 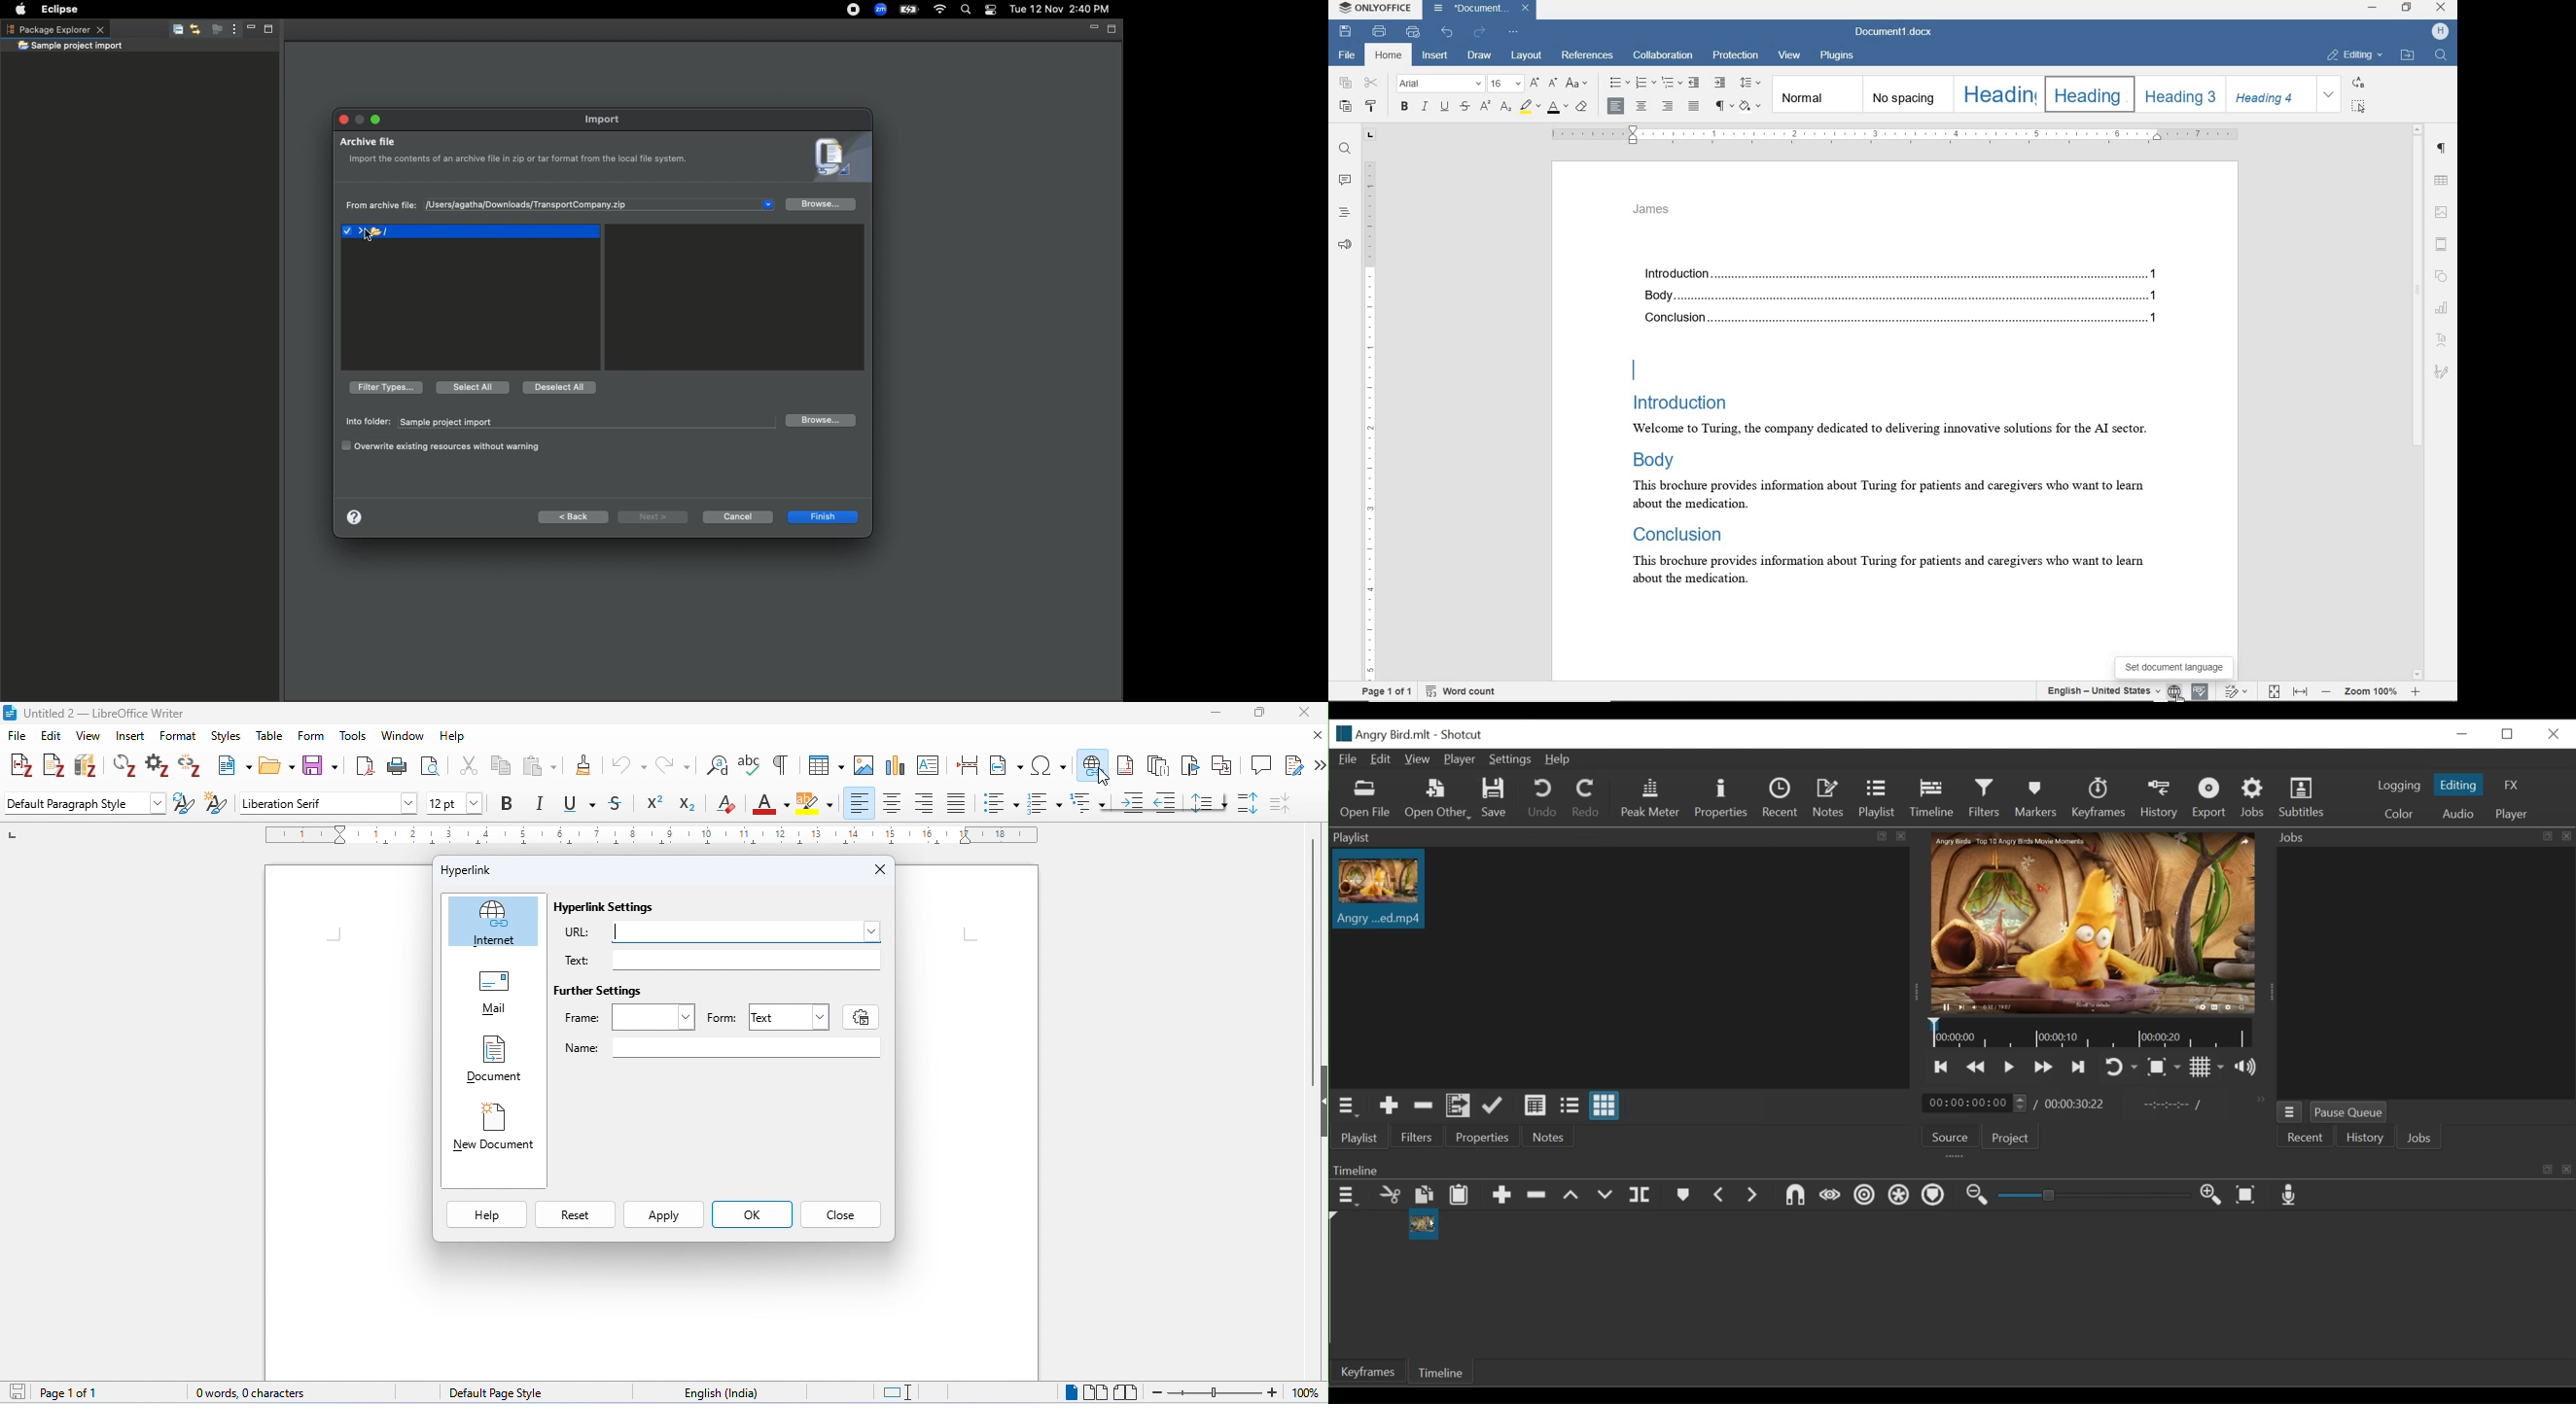 What do you see at coordinates (933, 766) in the screenshot?
I see `insert text box` at bounding box center [933, 766].